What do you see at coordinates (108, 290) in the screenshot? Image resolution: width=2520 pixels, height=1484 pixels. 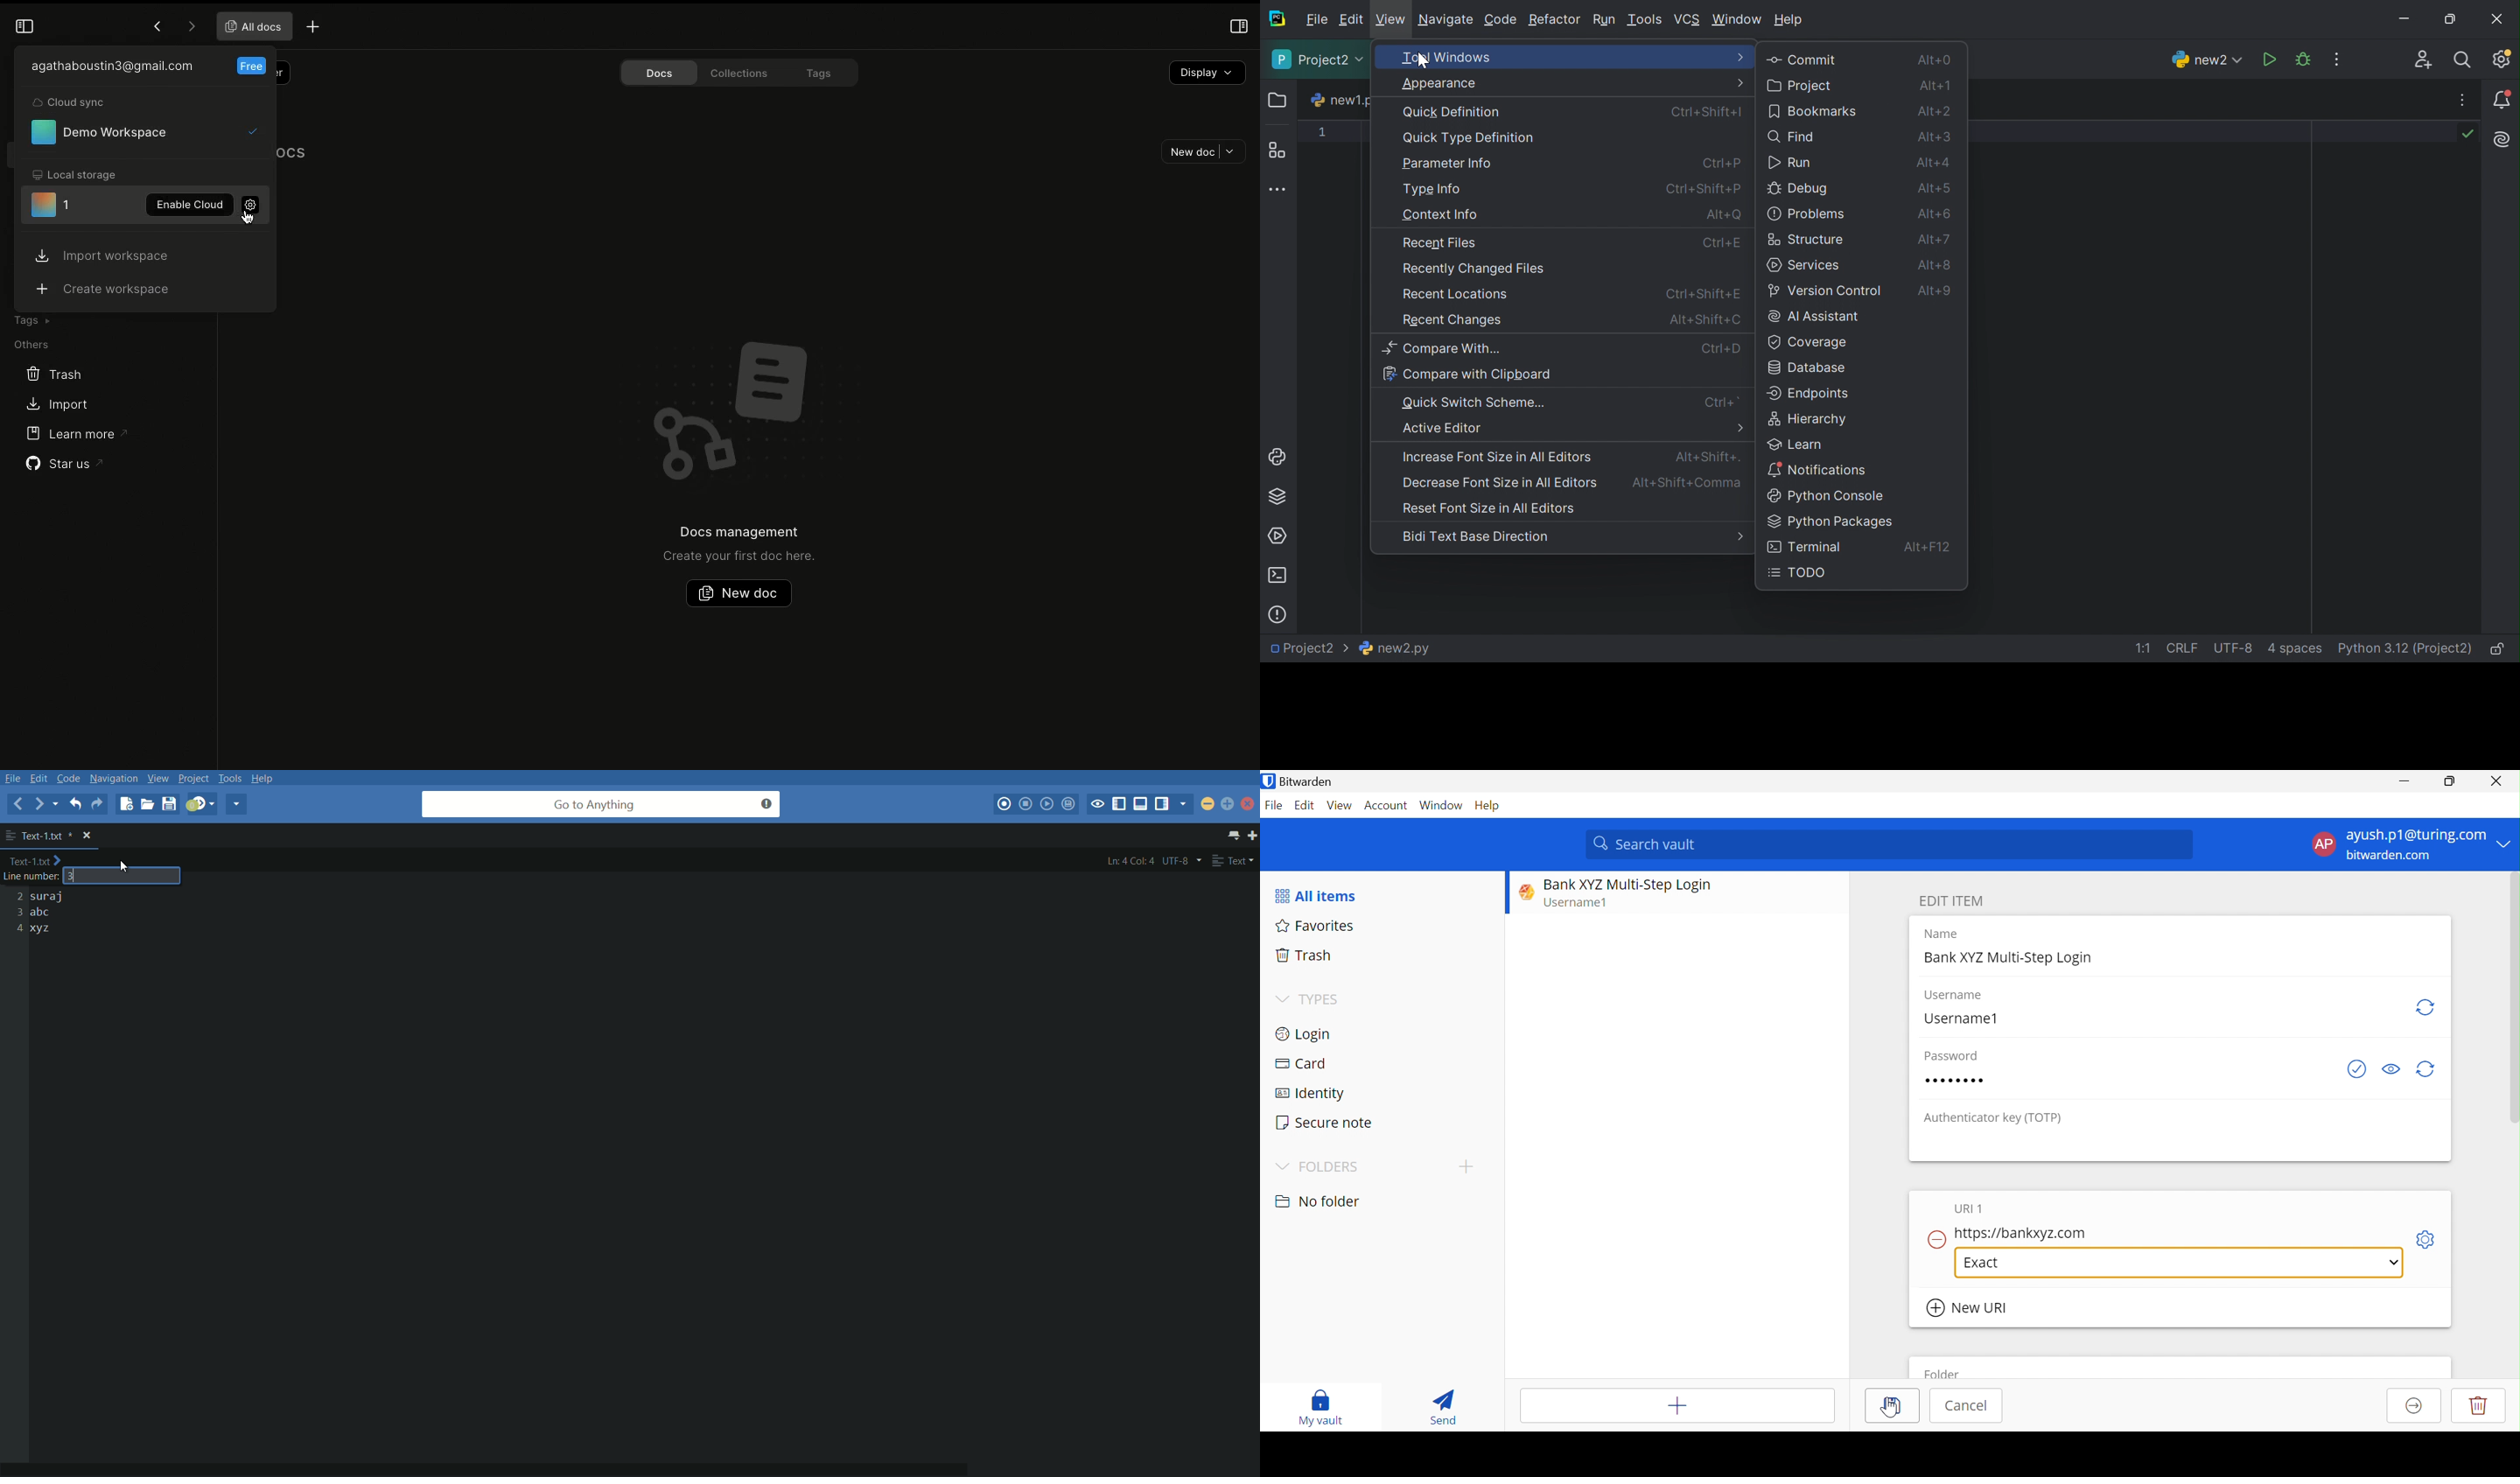 I see `Create workspace` at bounding box center [108, 290].